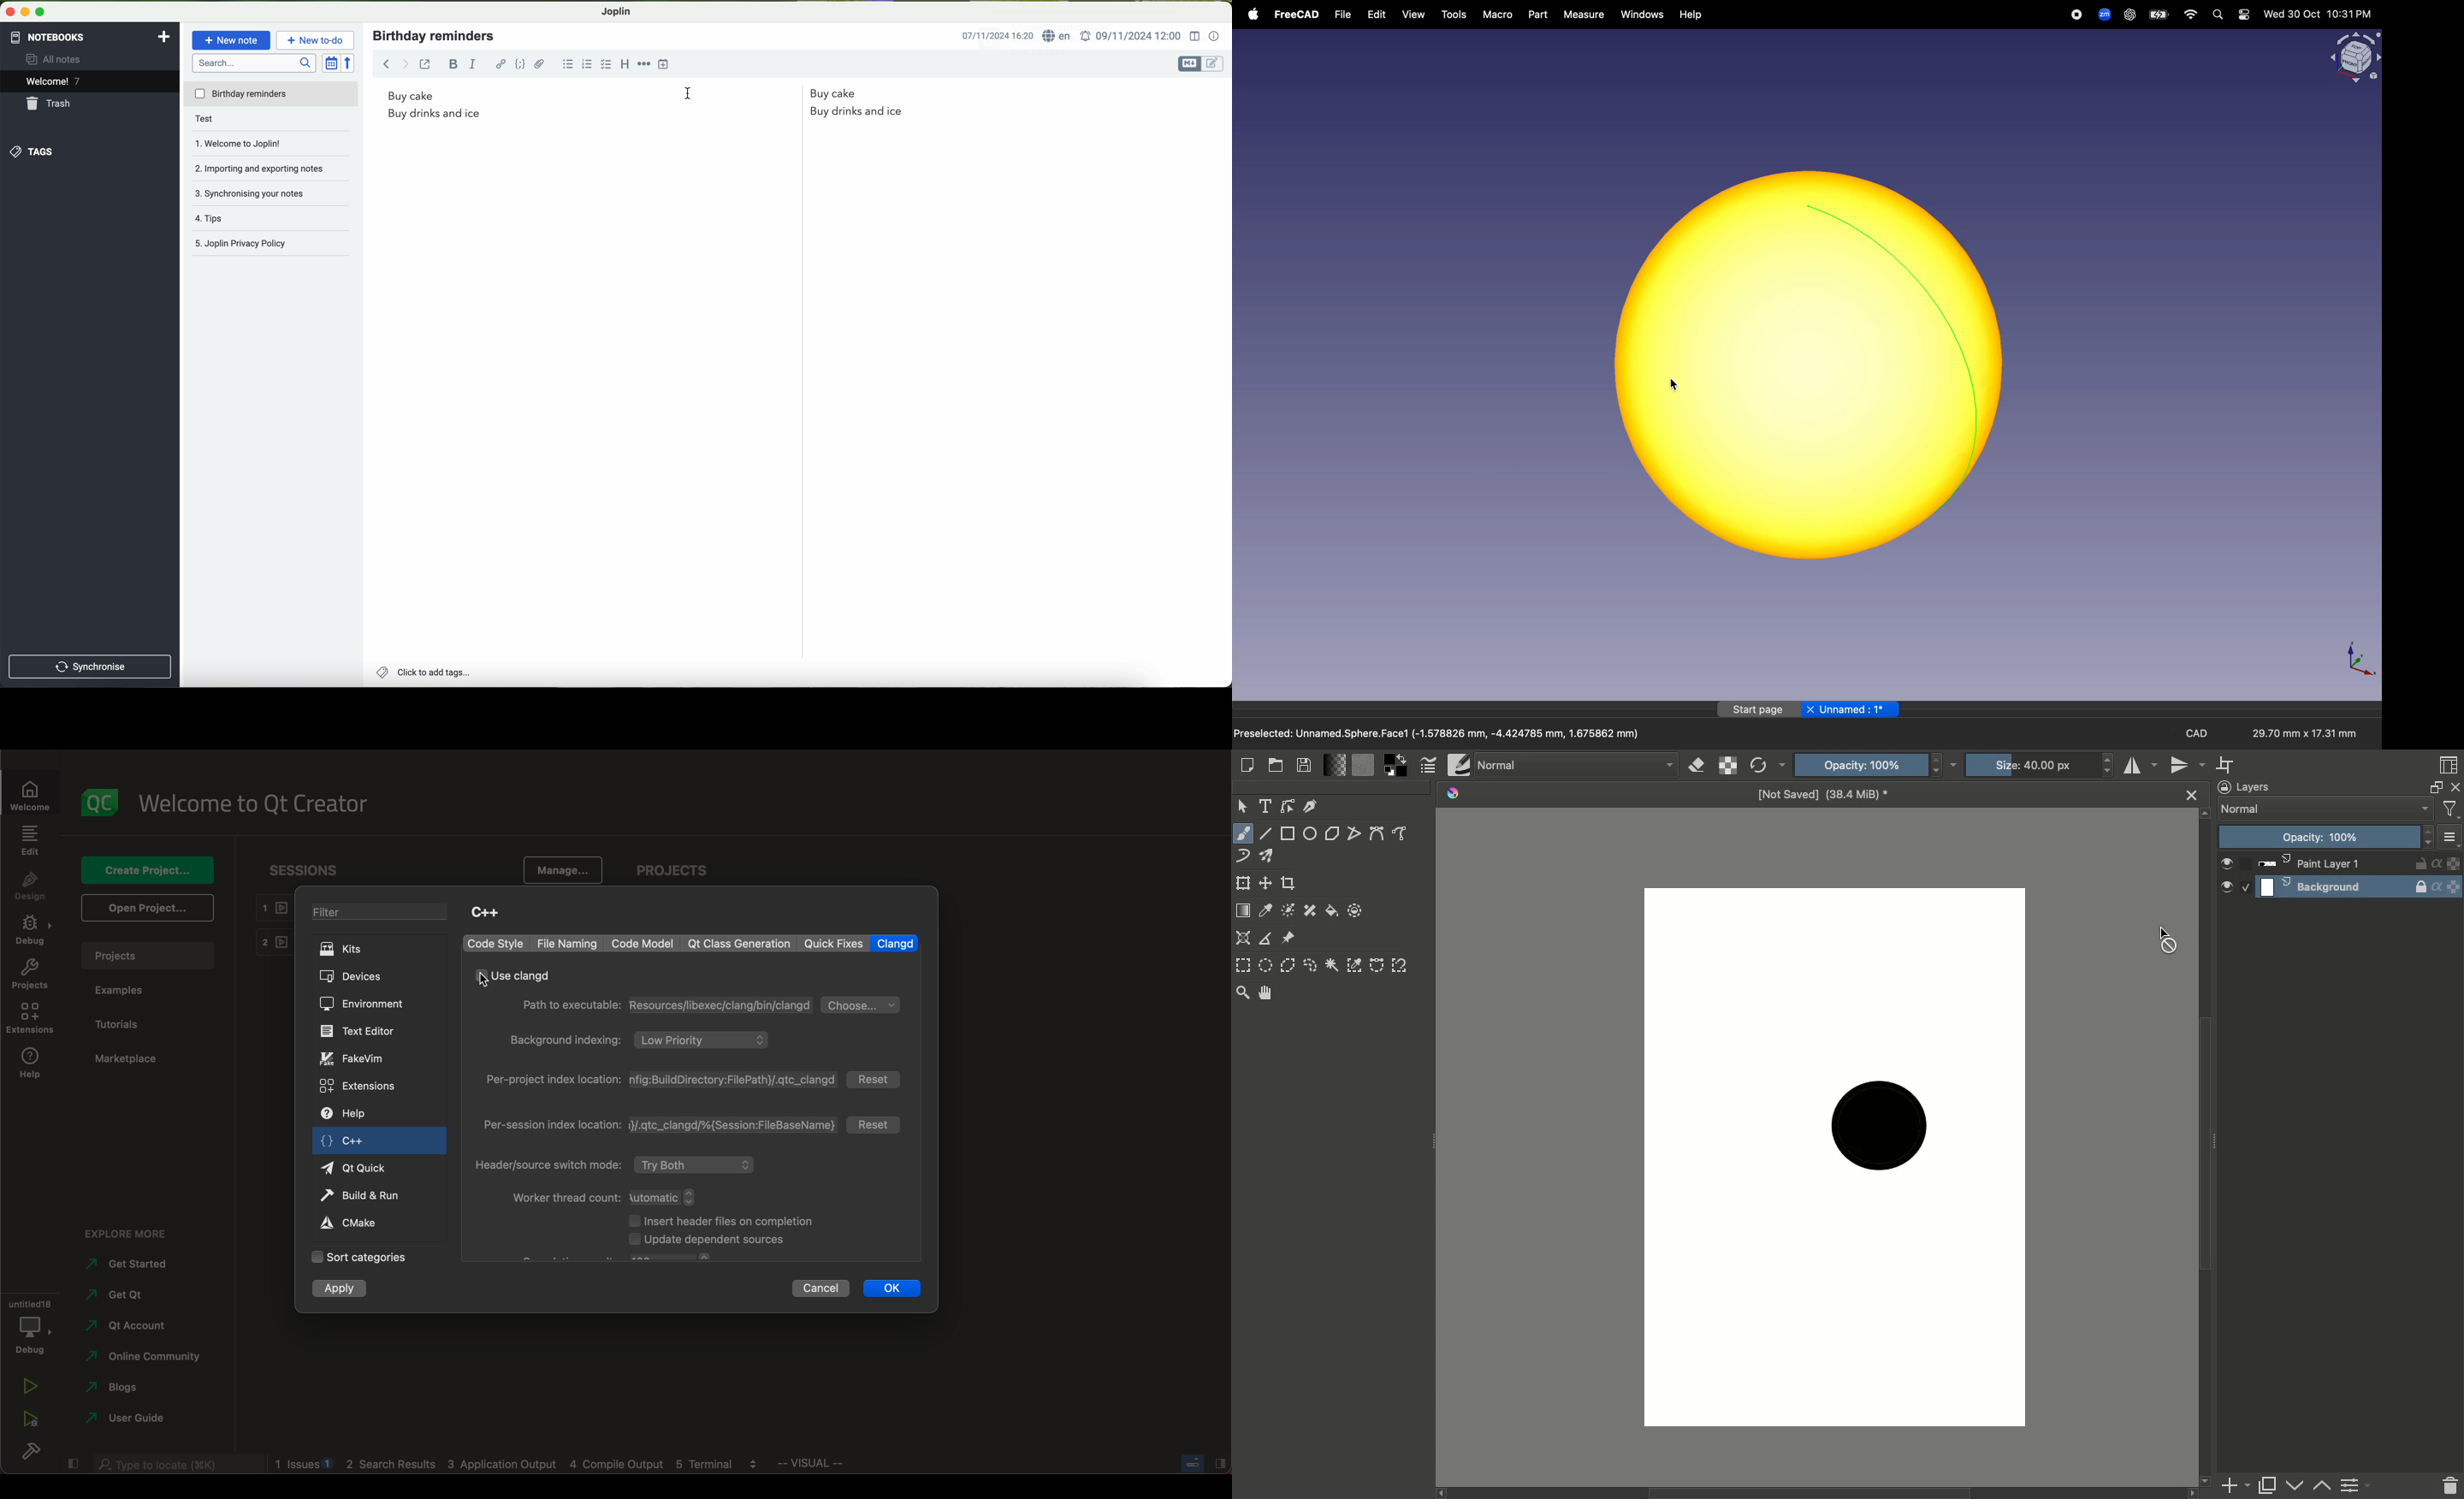  What do you see at coordinates (643, 1040) in the screenshot?
I see `background indexing` at bounding box center [643, 1040].